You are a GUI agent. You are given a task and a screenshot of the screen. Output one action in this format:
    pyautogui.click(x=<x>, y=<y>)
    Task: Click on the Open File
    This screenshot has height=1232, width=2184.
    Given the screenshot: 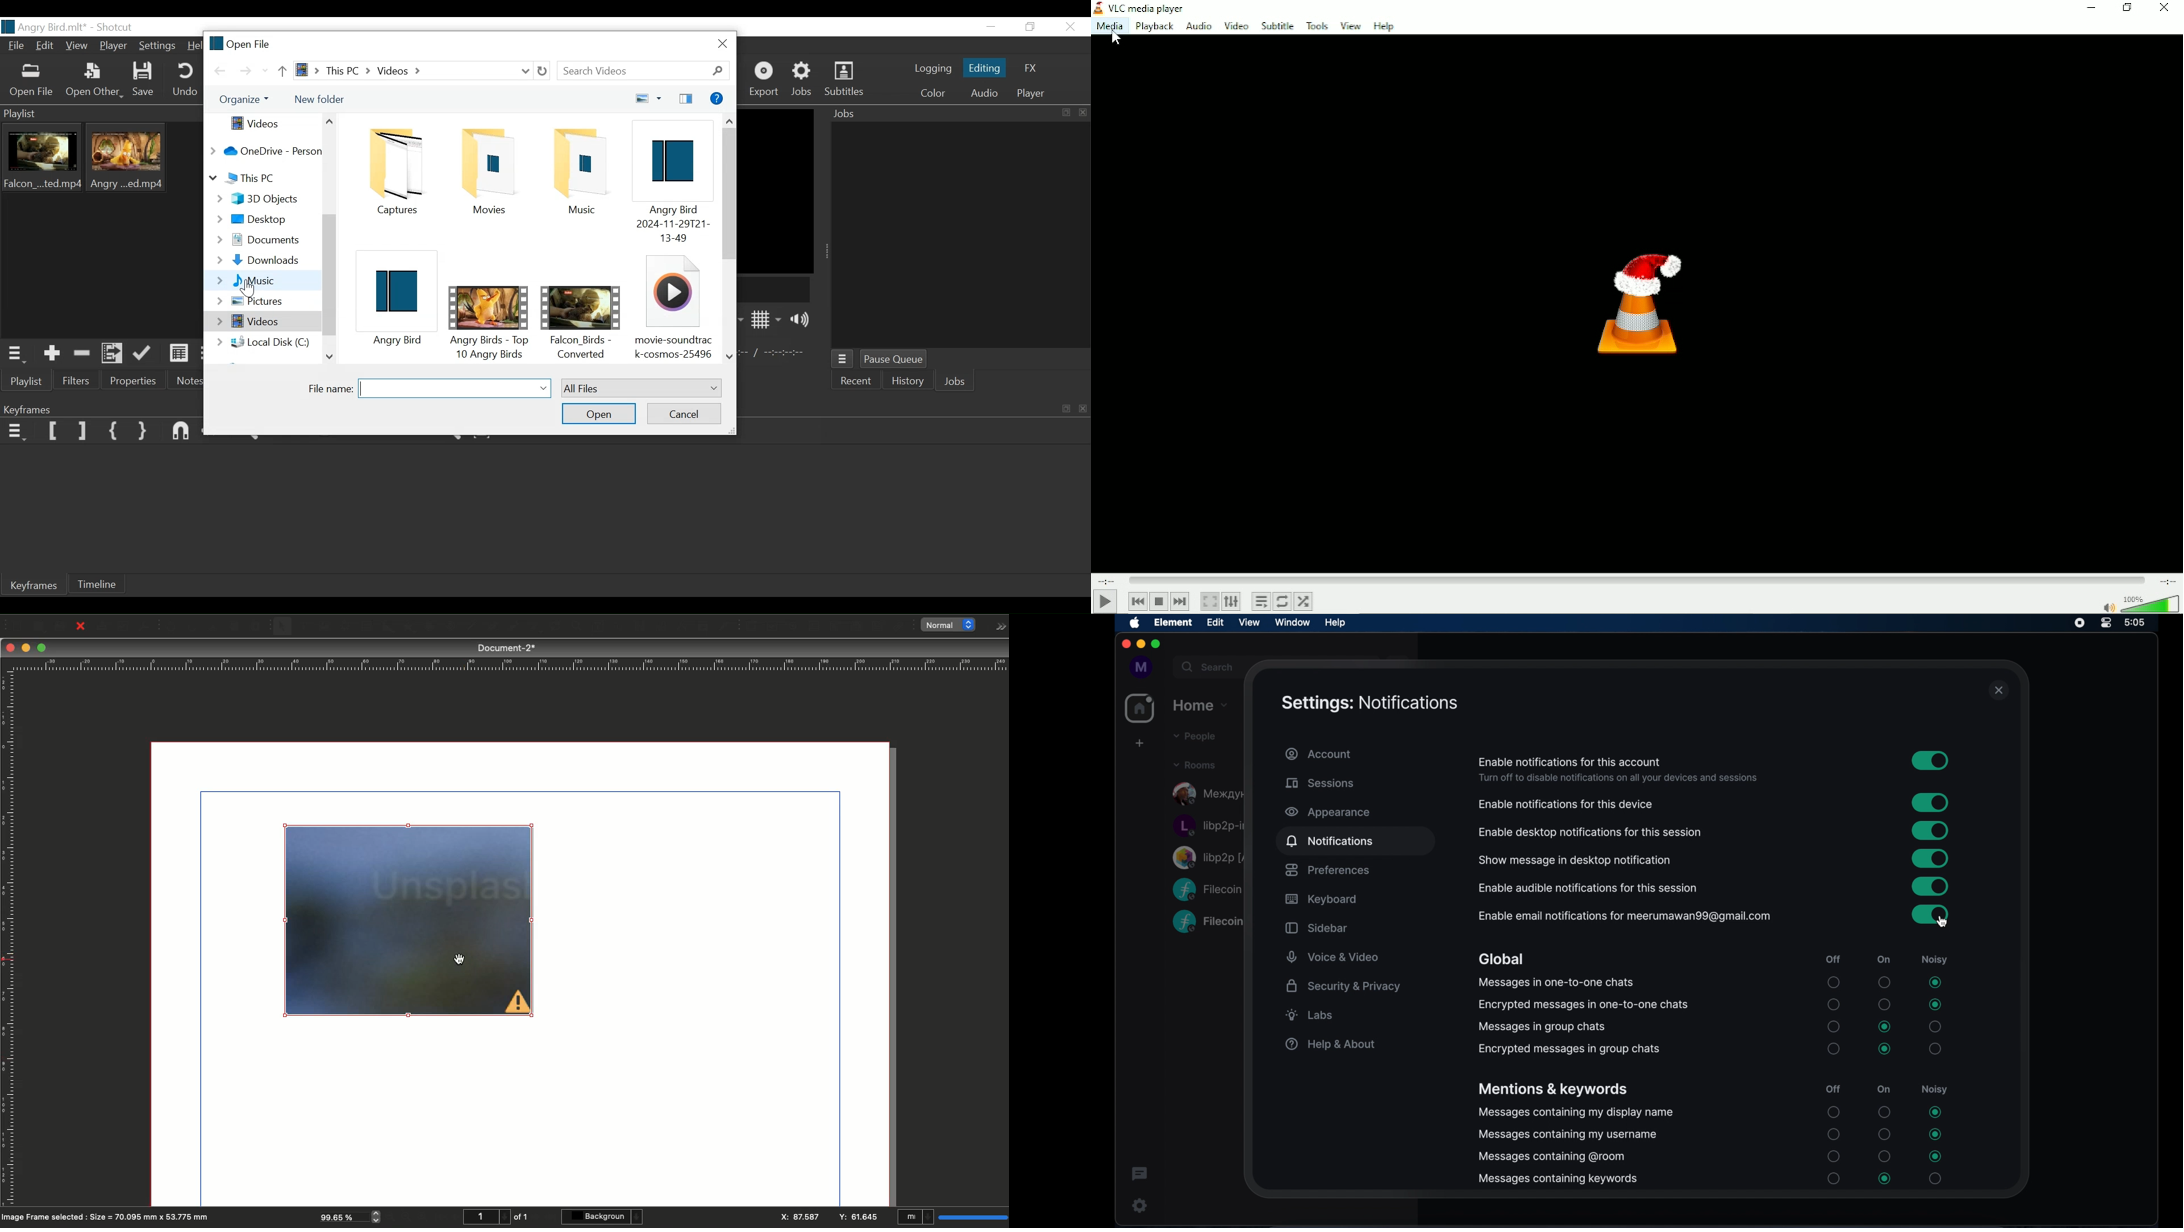 What is the action you would take?
    pyautogui.click(x=238, y=43)
    